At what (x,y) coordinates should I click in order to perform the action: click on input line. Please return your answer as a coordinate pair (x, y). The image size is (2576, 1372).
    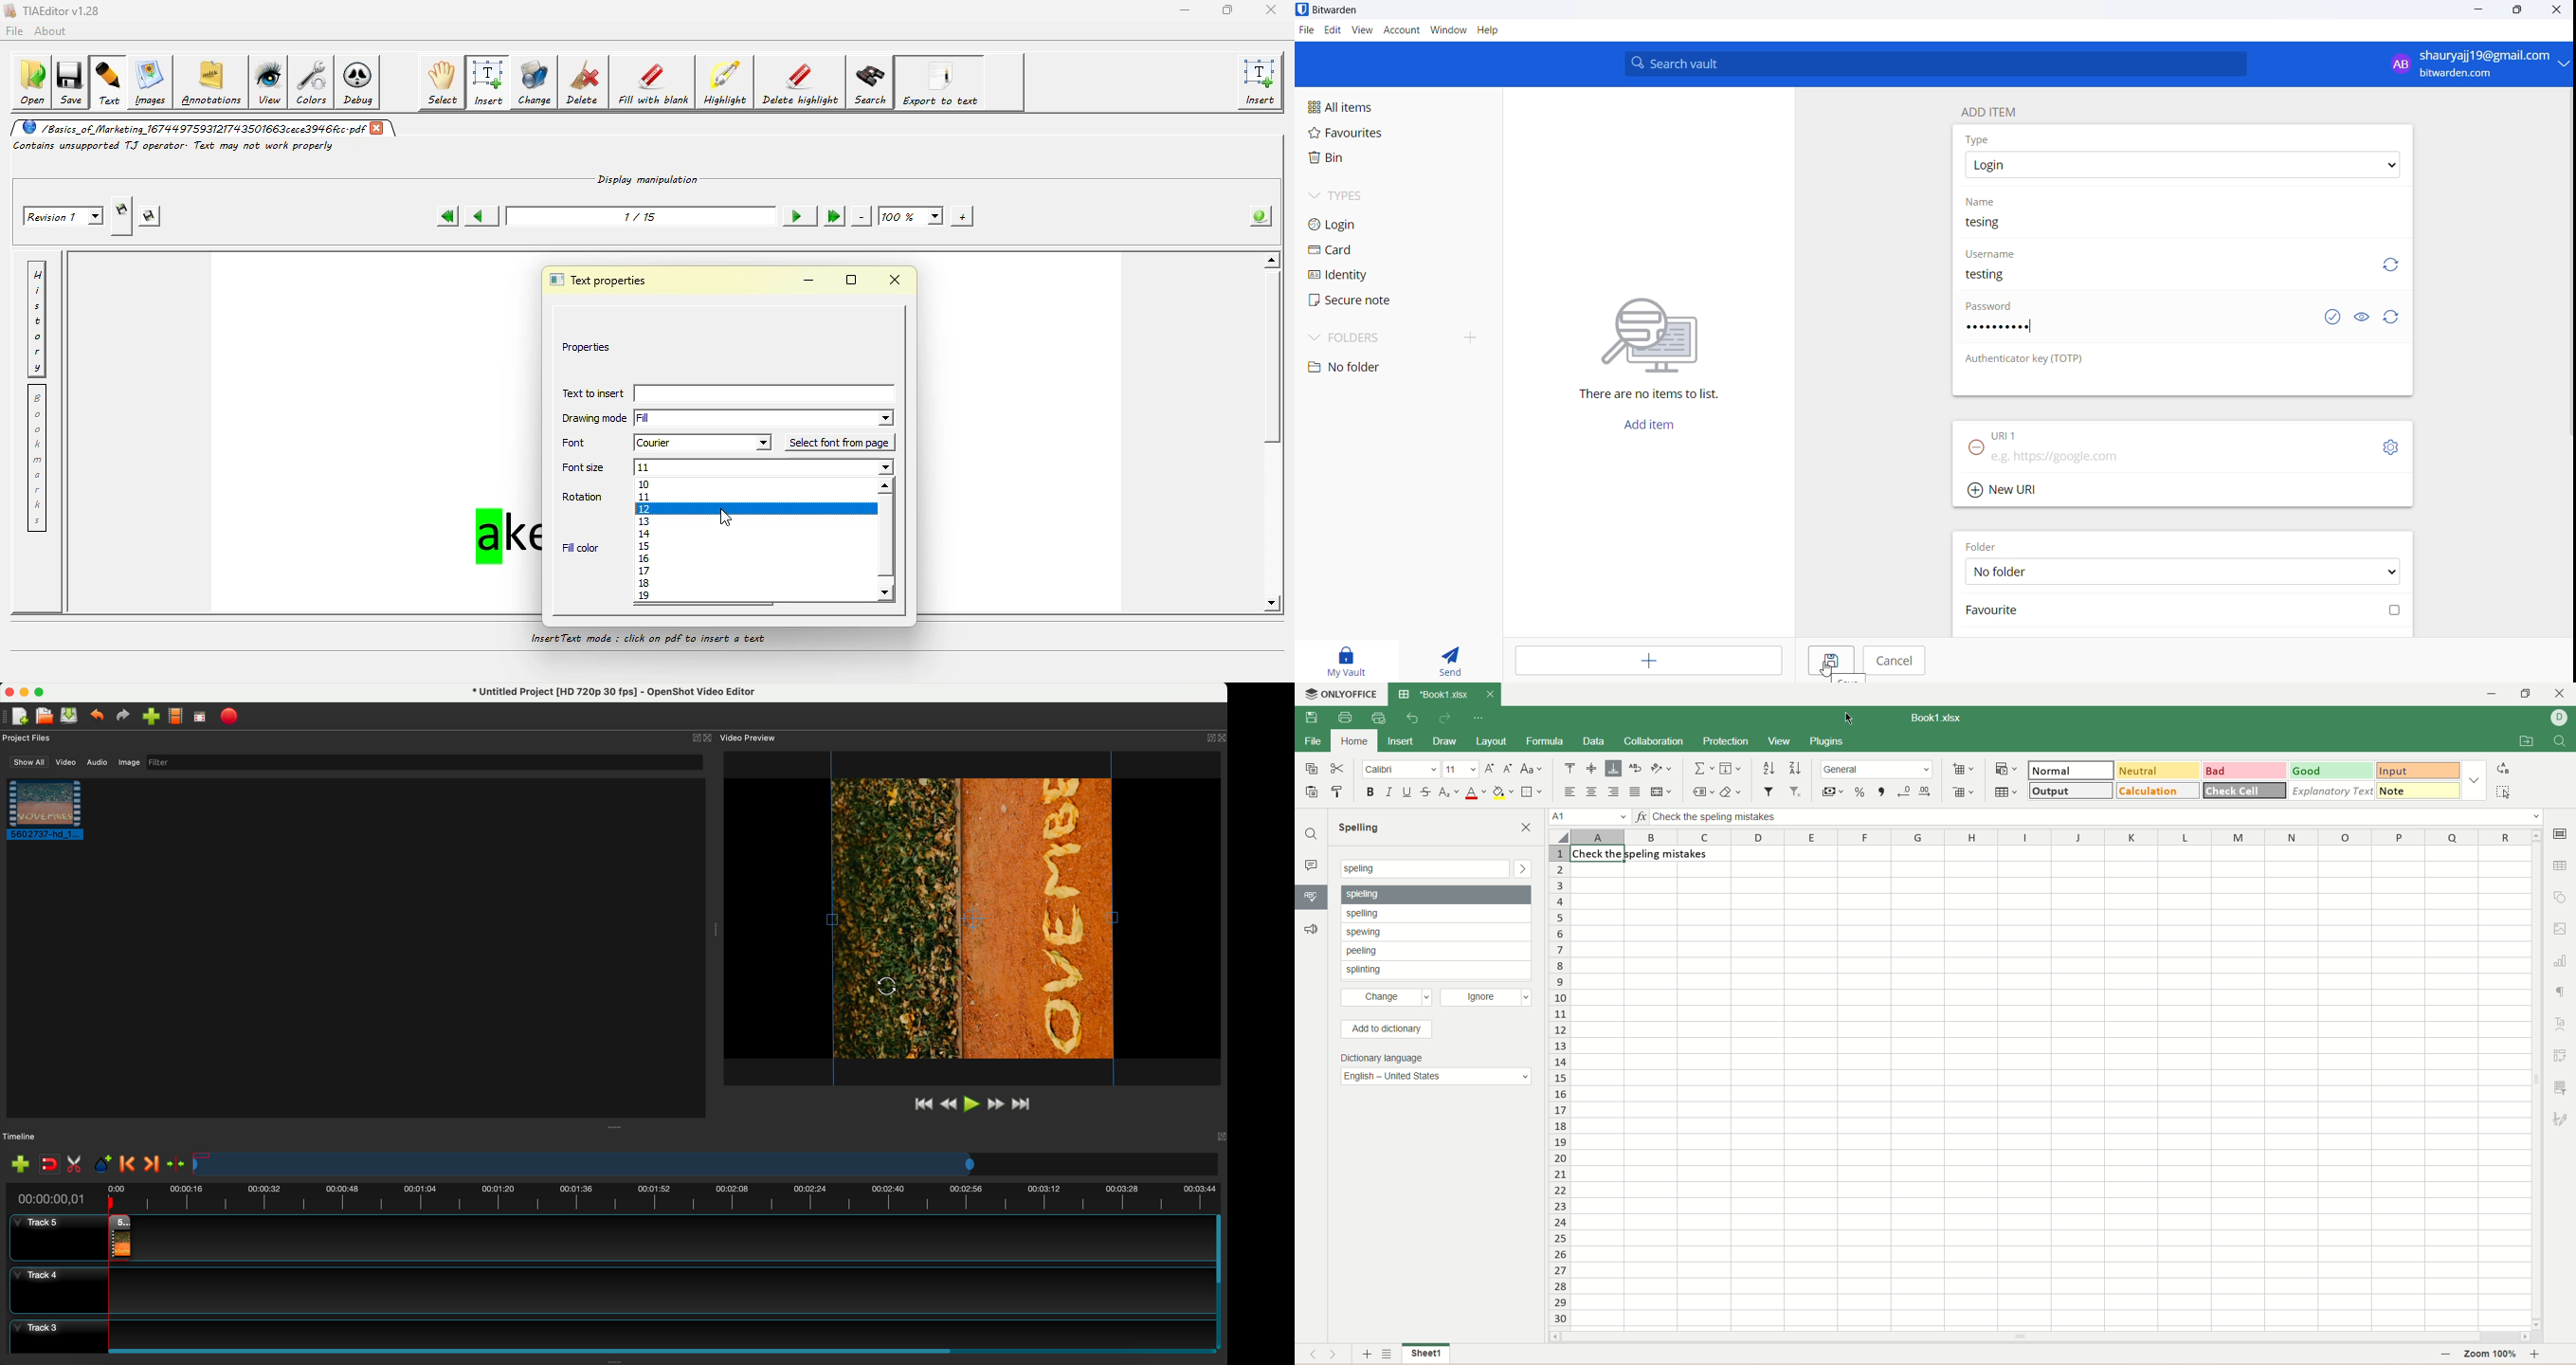
    Looking at the image, I should click on (2097, 817).